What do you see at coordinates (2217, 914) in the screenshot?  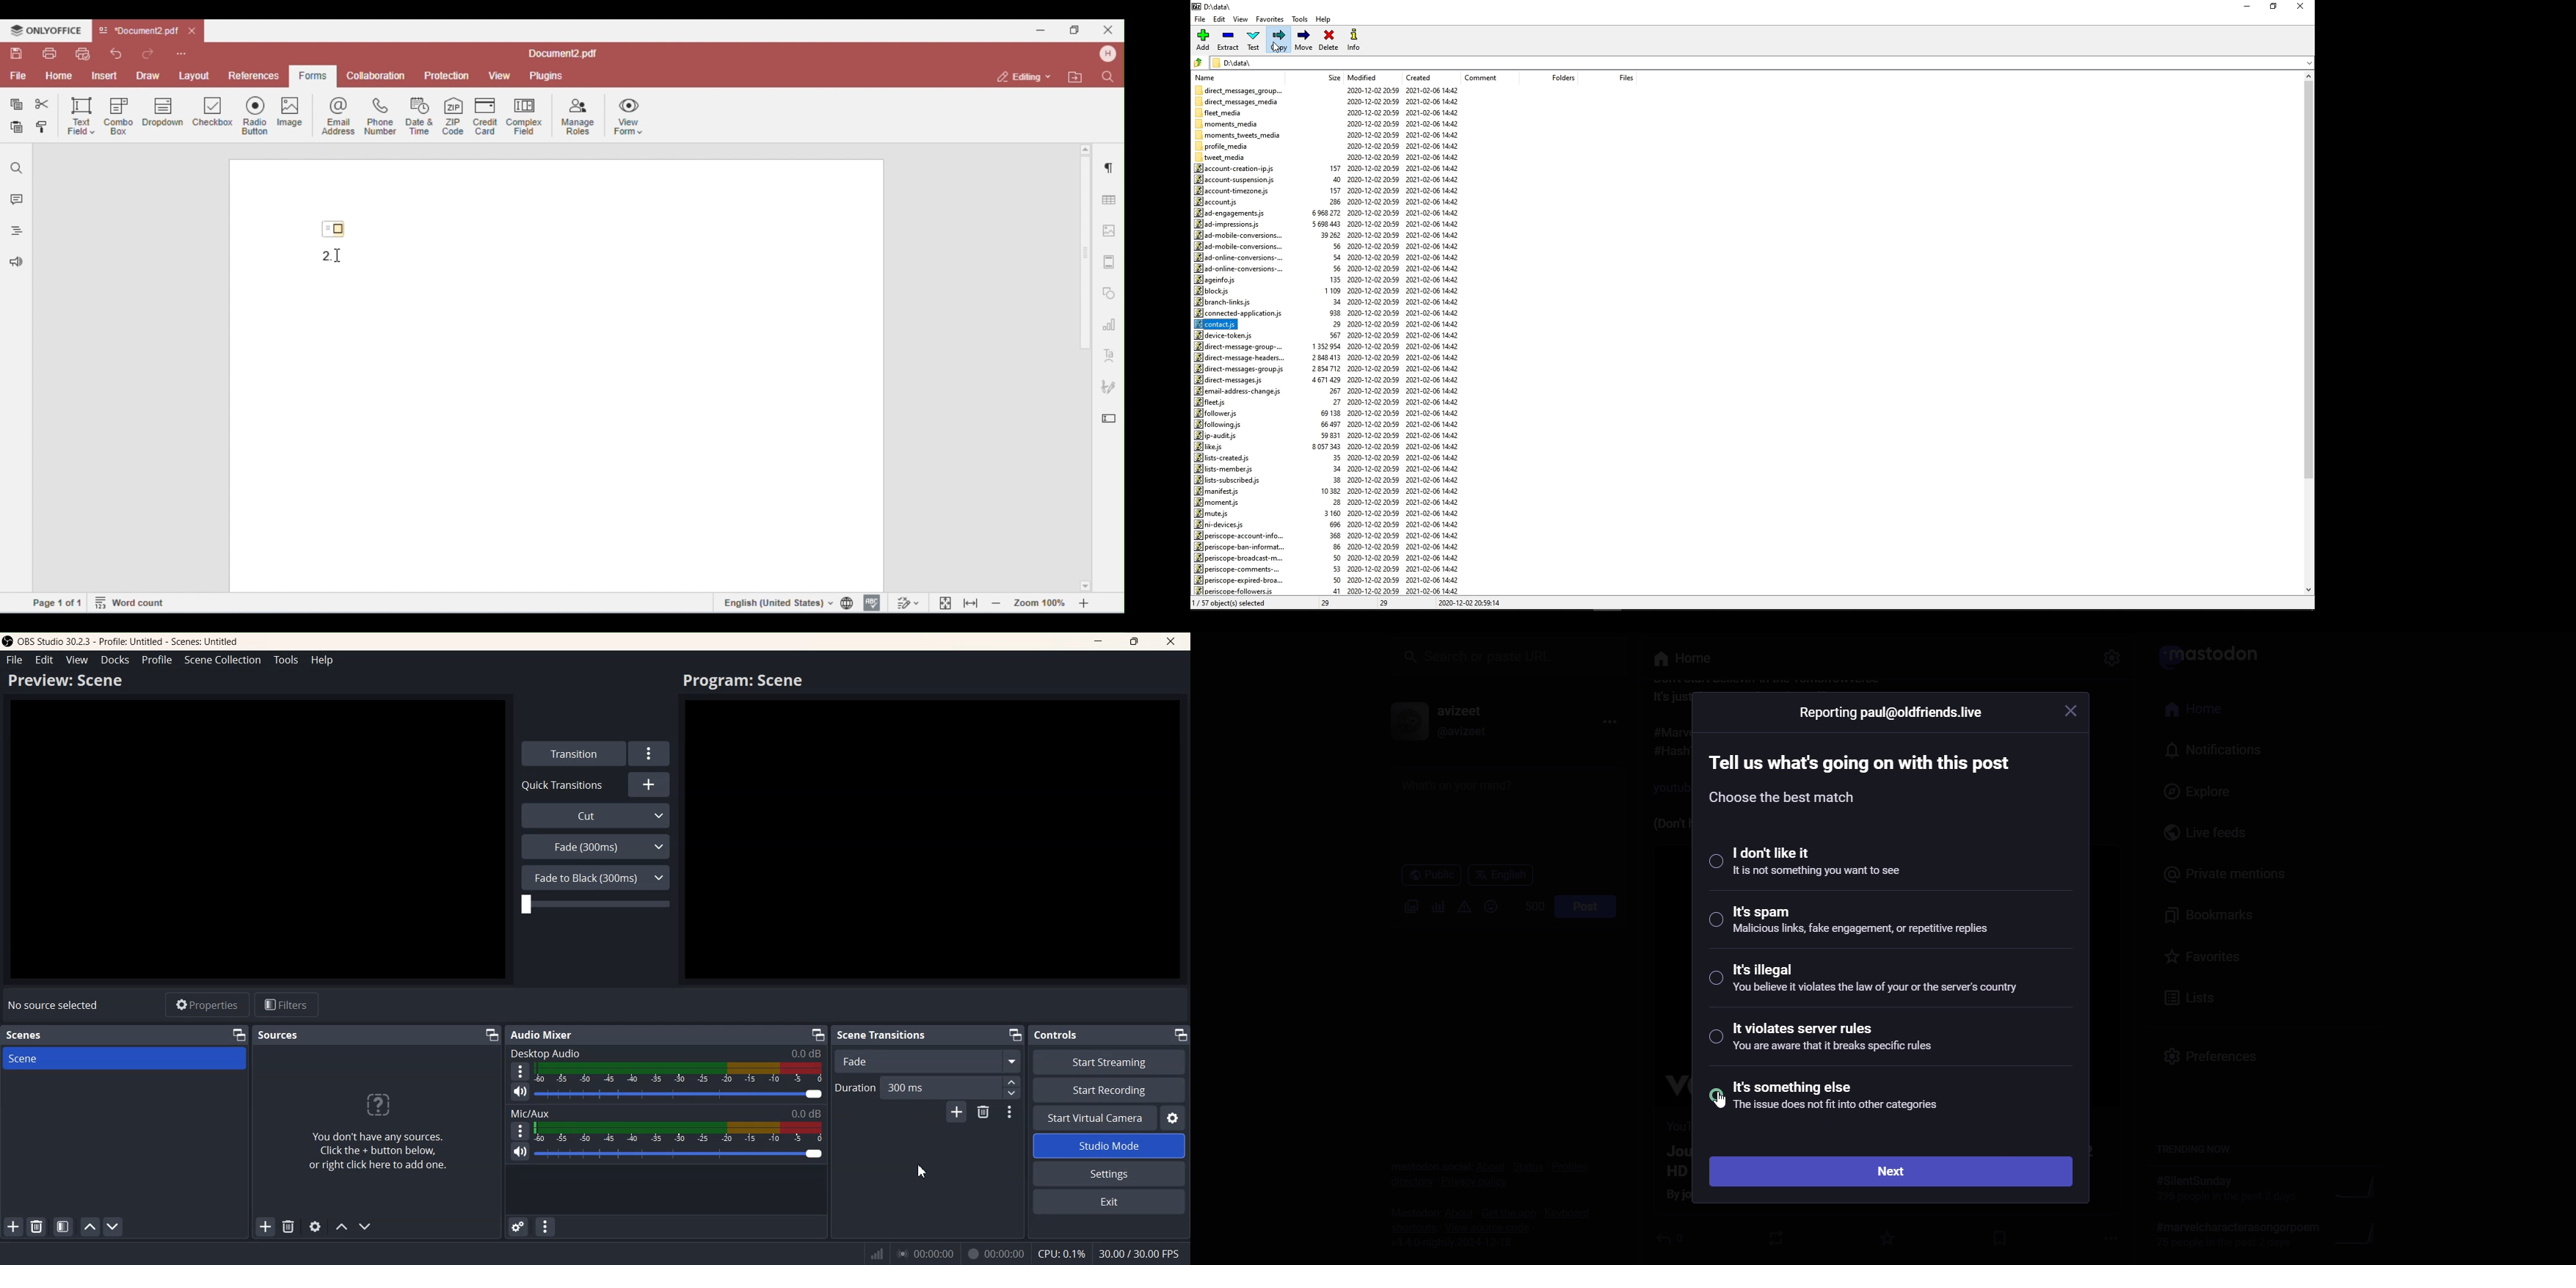 I see `bookmarks` at bounding box center [2217, 914].